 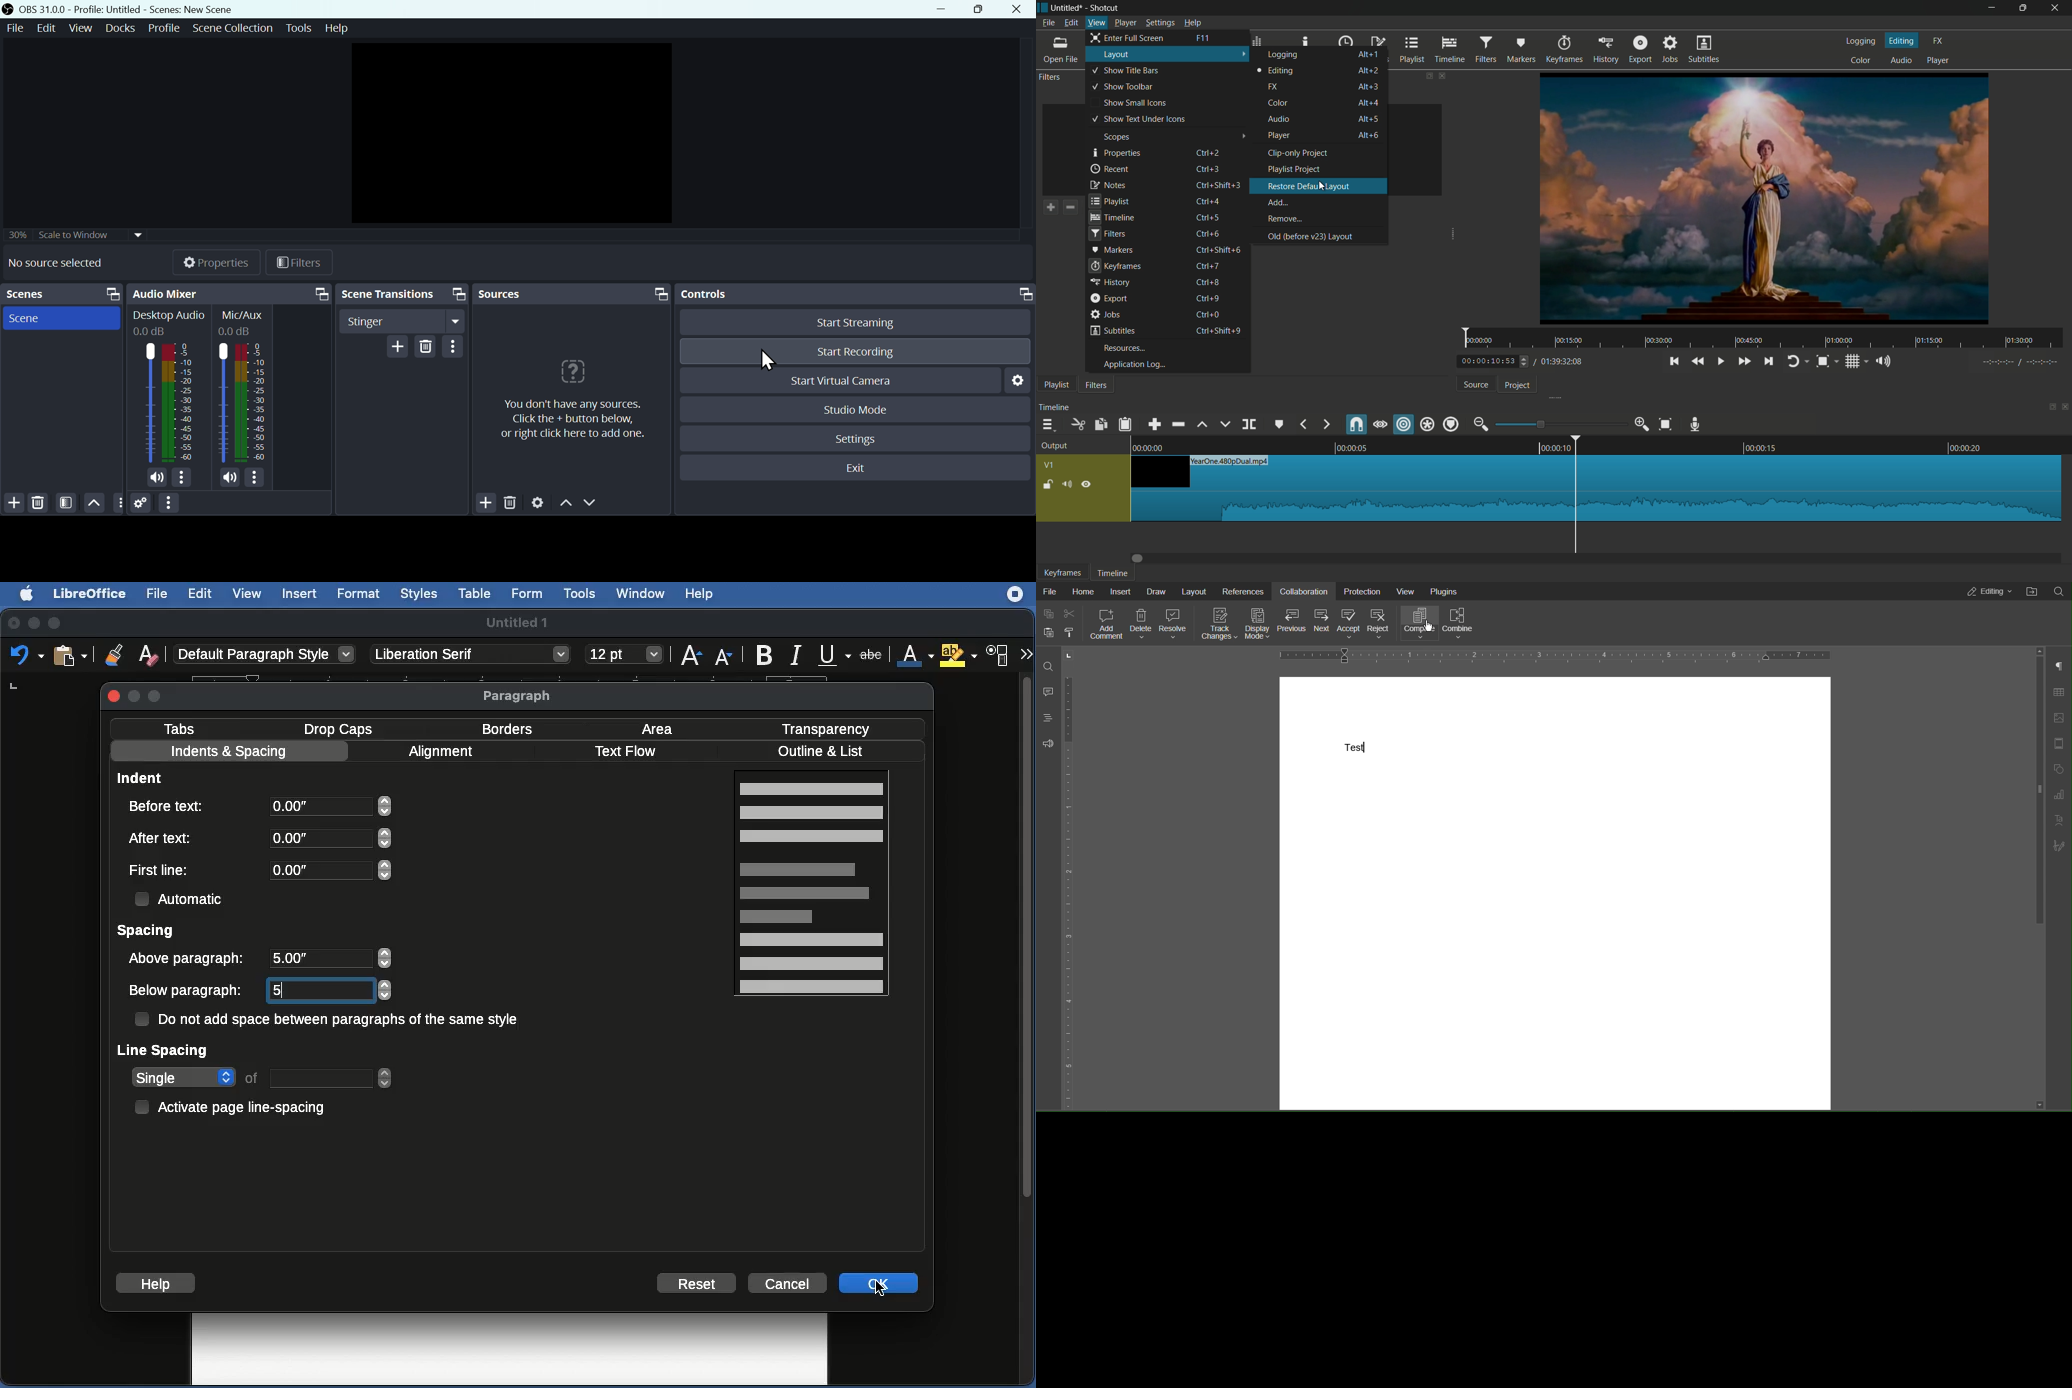 What do you see at coordinates (1862, 42) in the screenshot?
I see `logging` at bounding box center [1862, 42].